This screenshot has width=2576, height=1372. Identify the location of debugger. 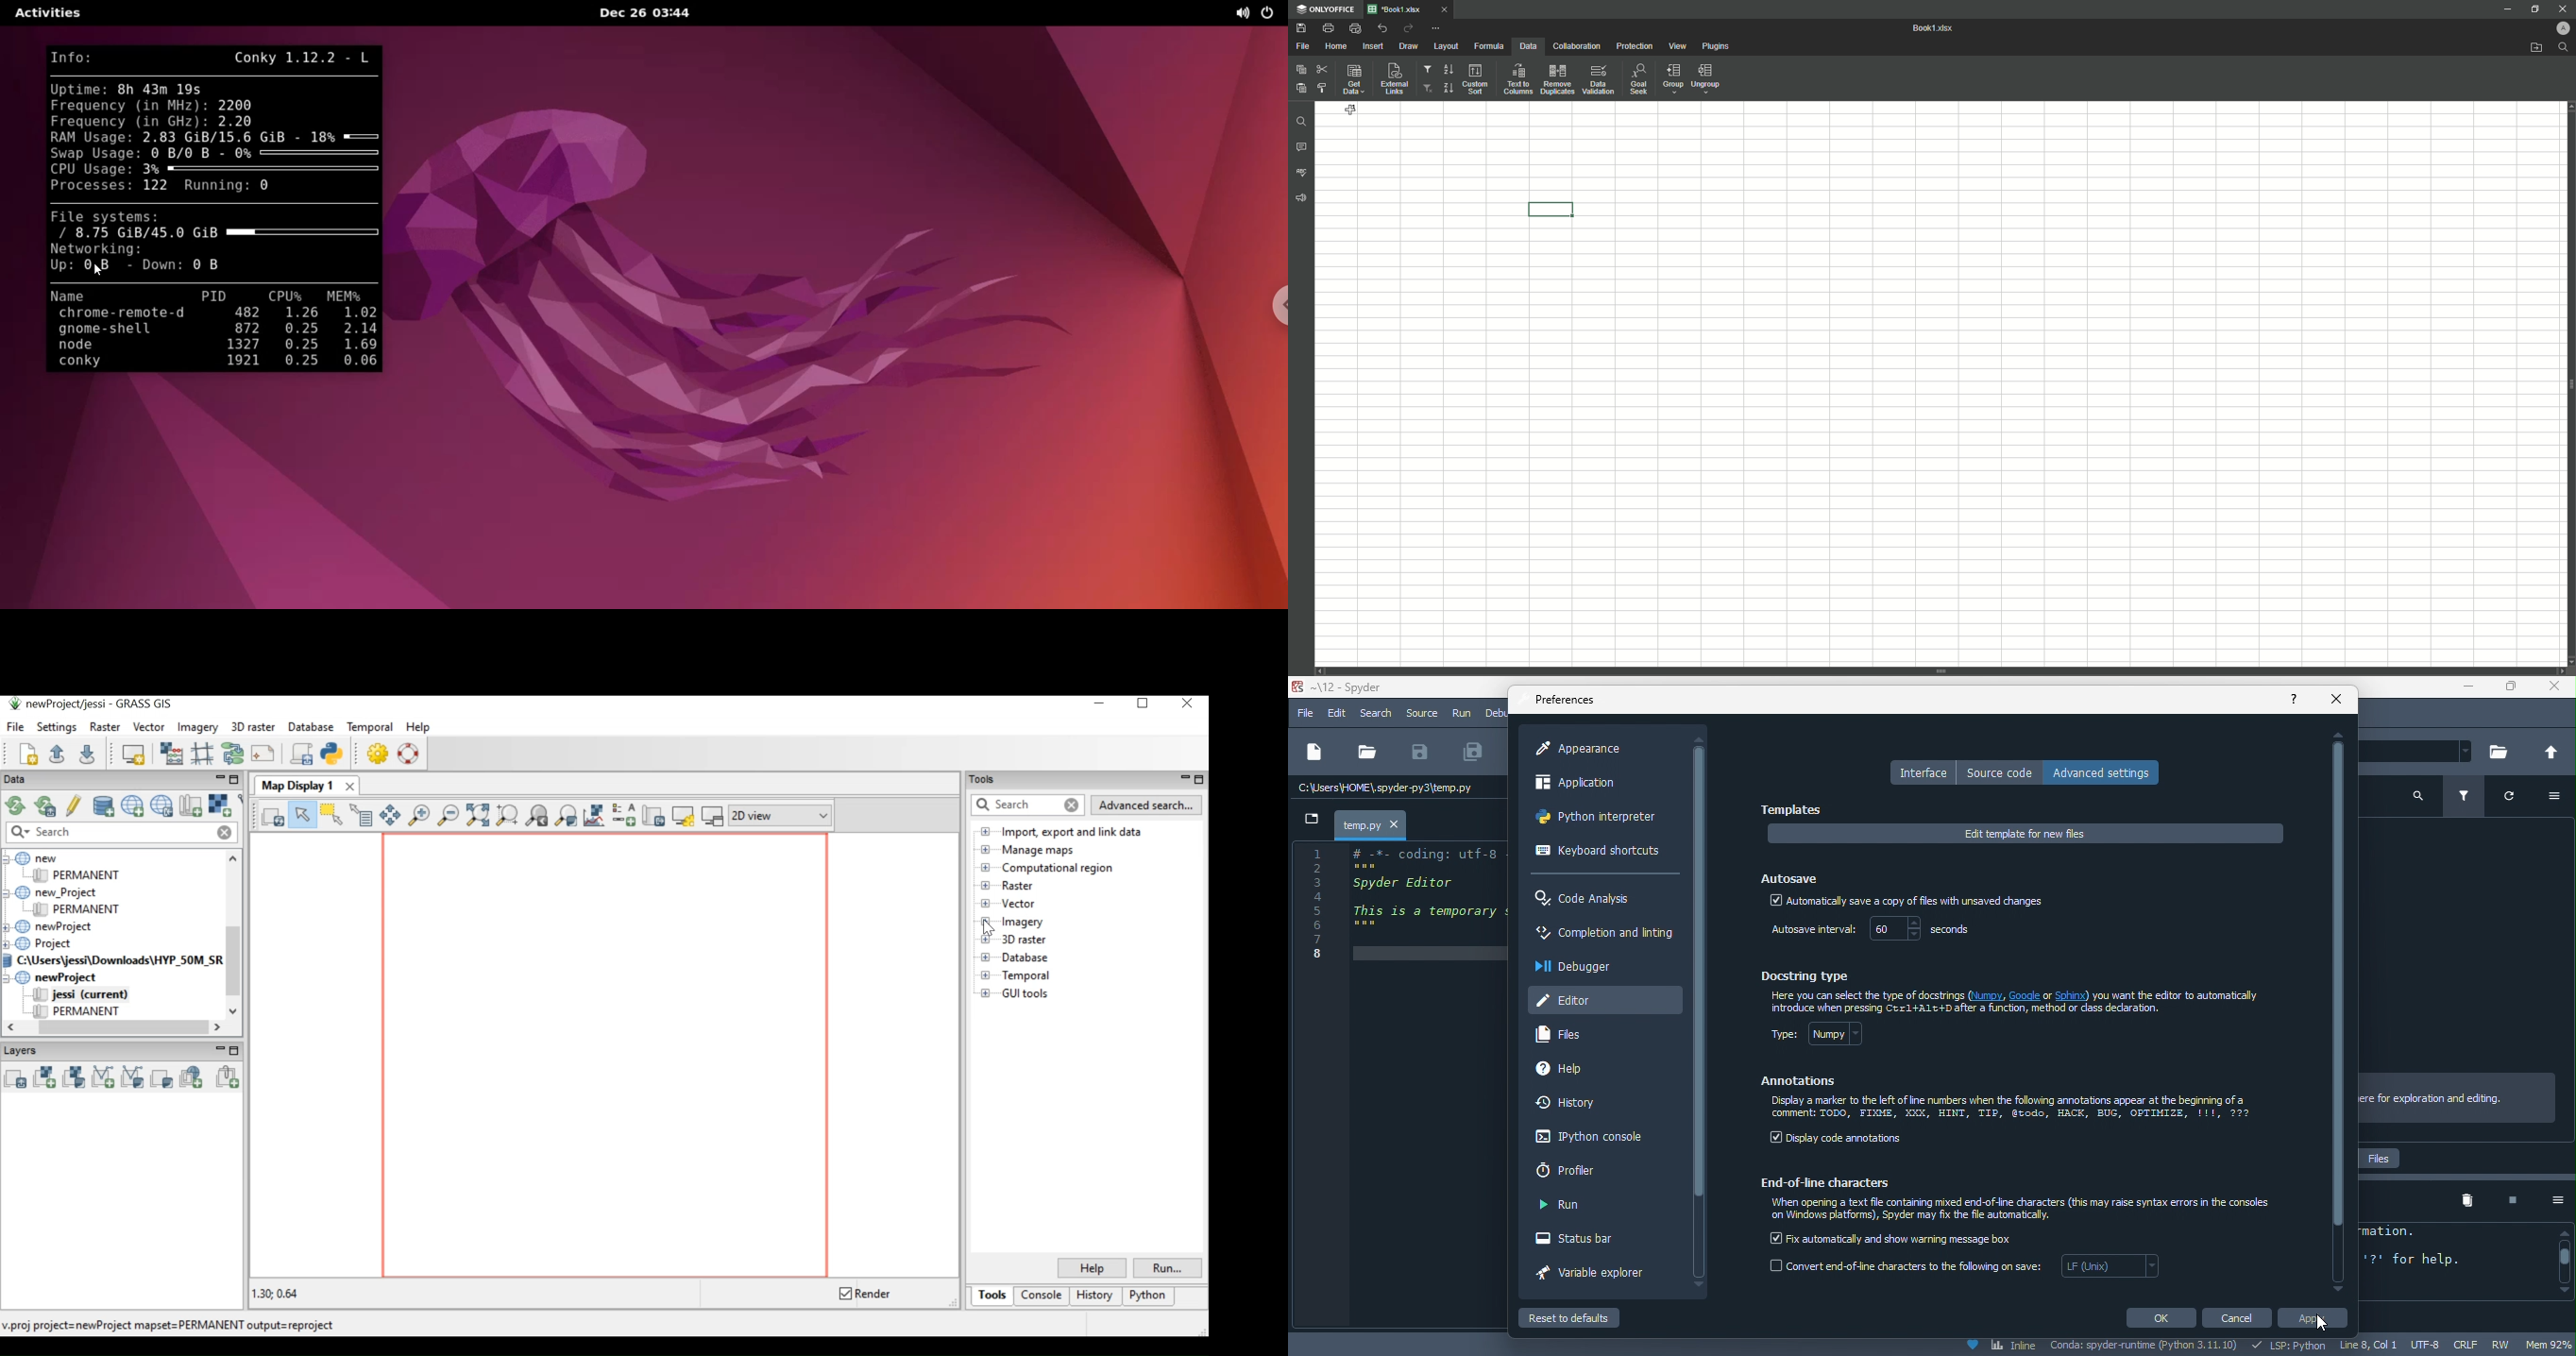
(1580, 966).